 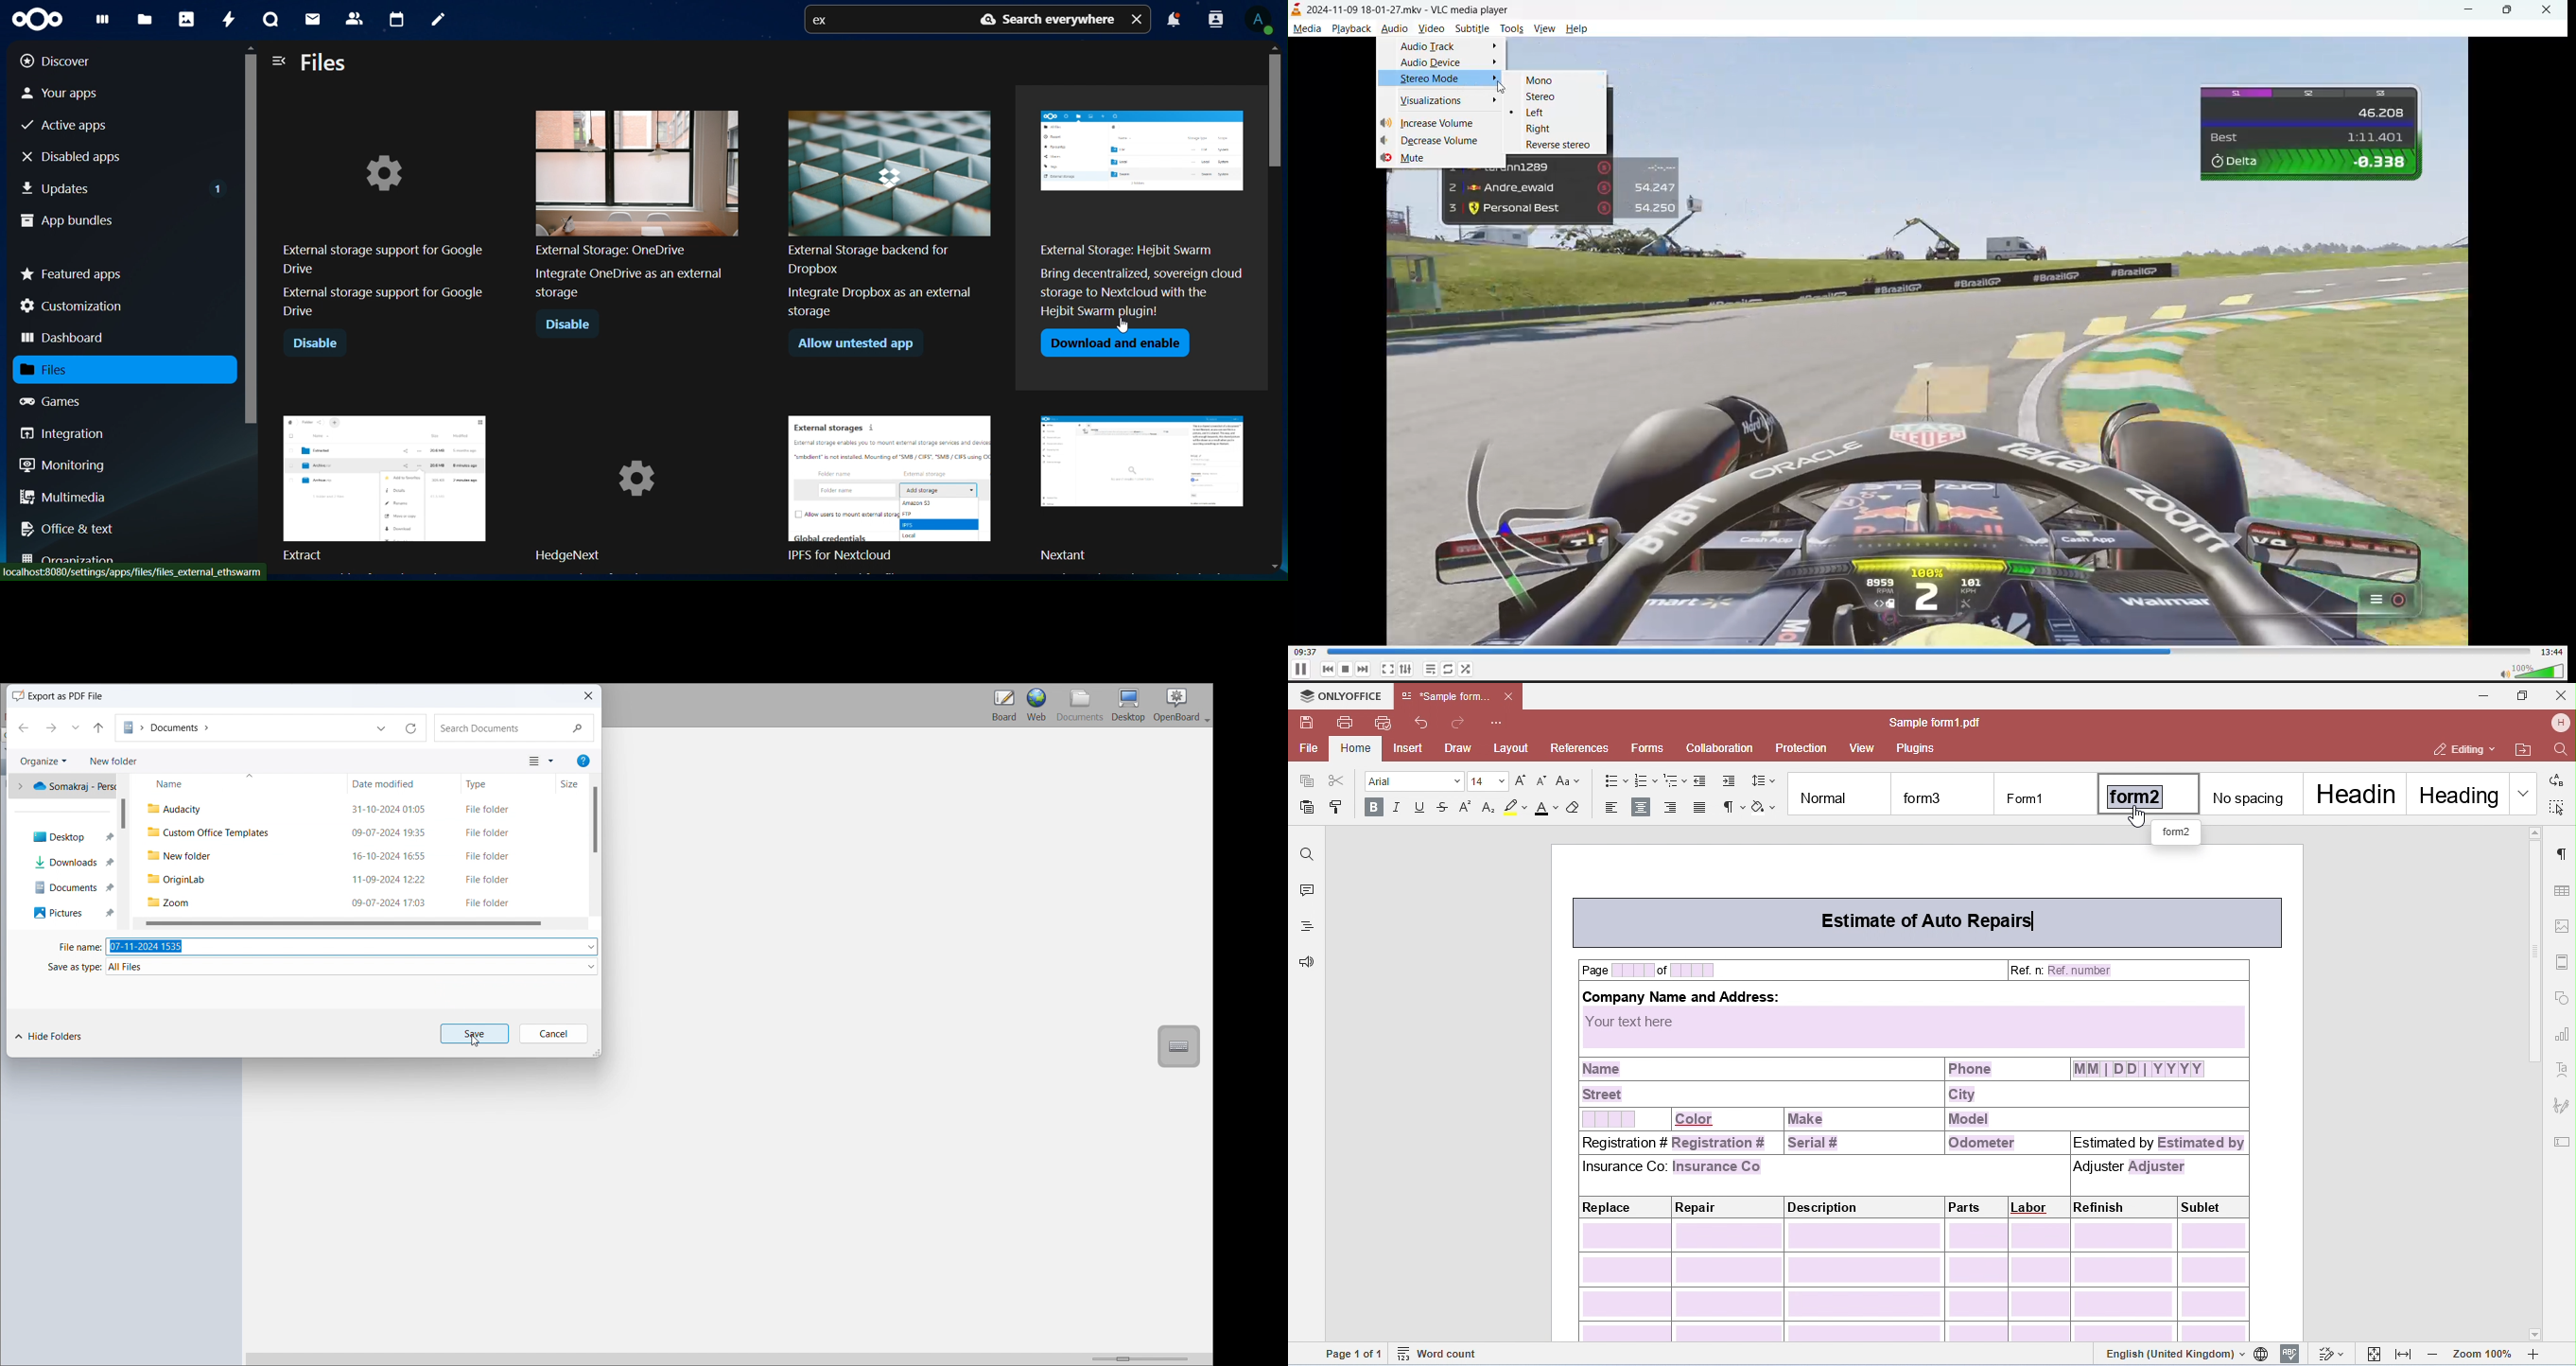 What do you see at coordinates (1044, 20) in the screenshot?
I see `search everywhere` at bounding box center [1044, 20].